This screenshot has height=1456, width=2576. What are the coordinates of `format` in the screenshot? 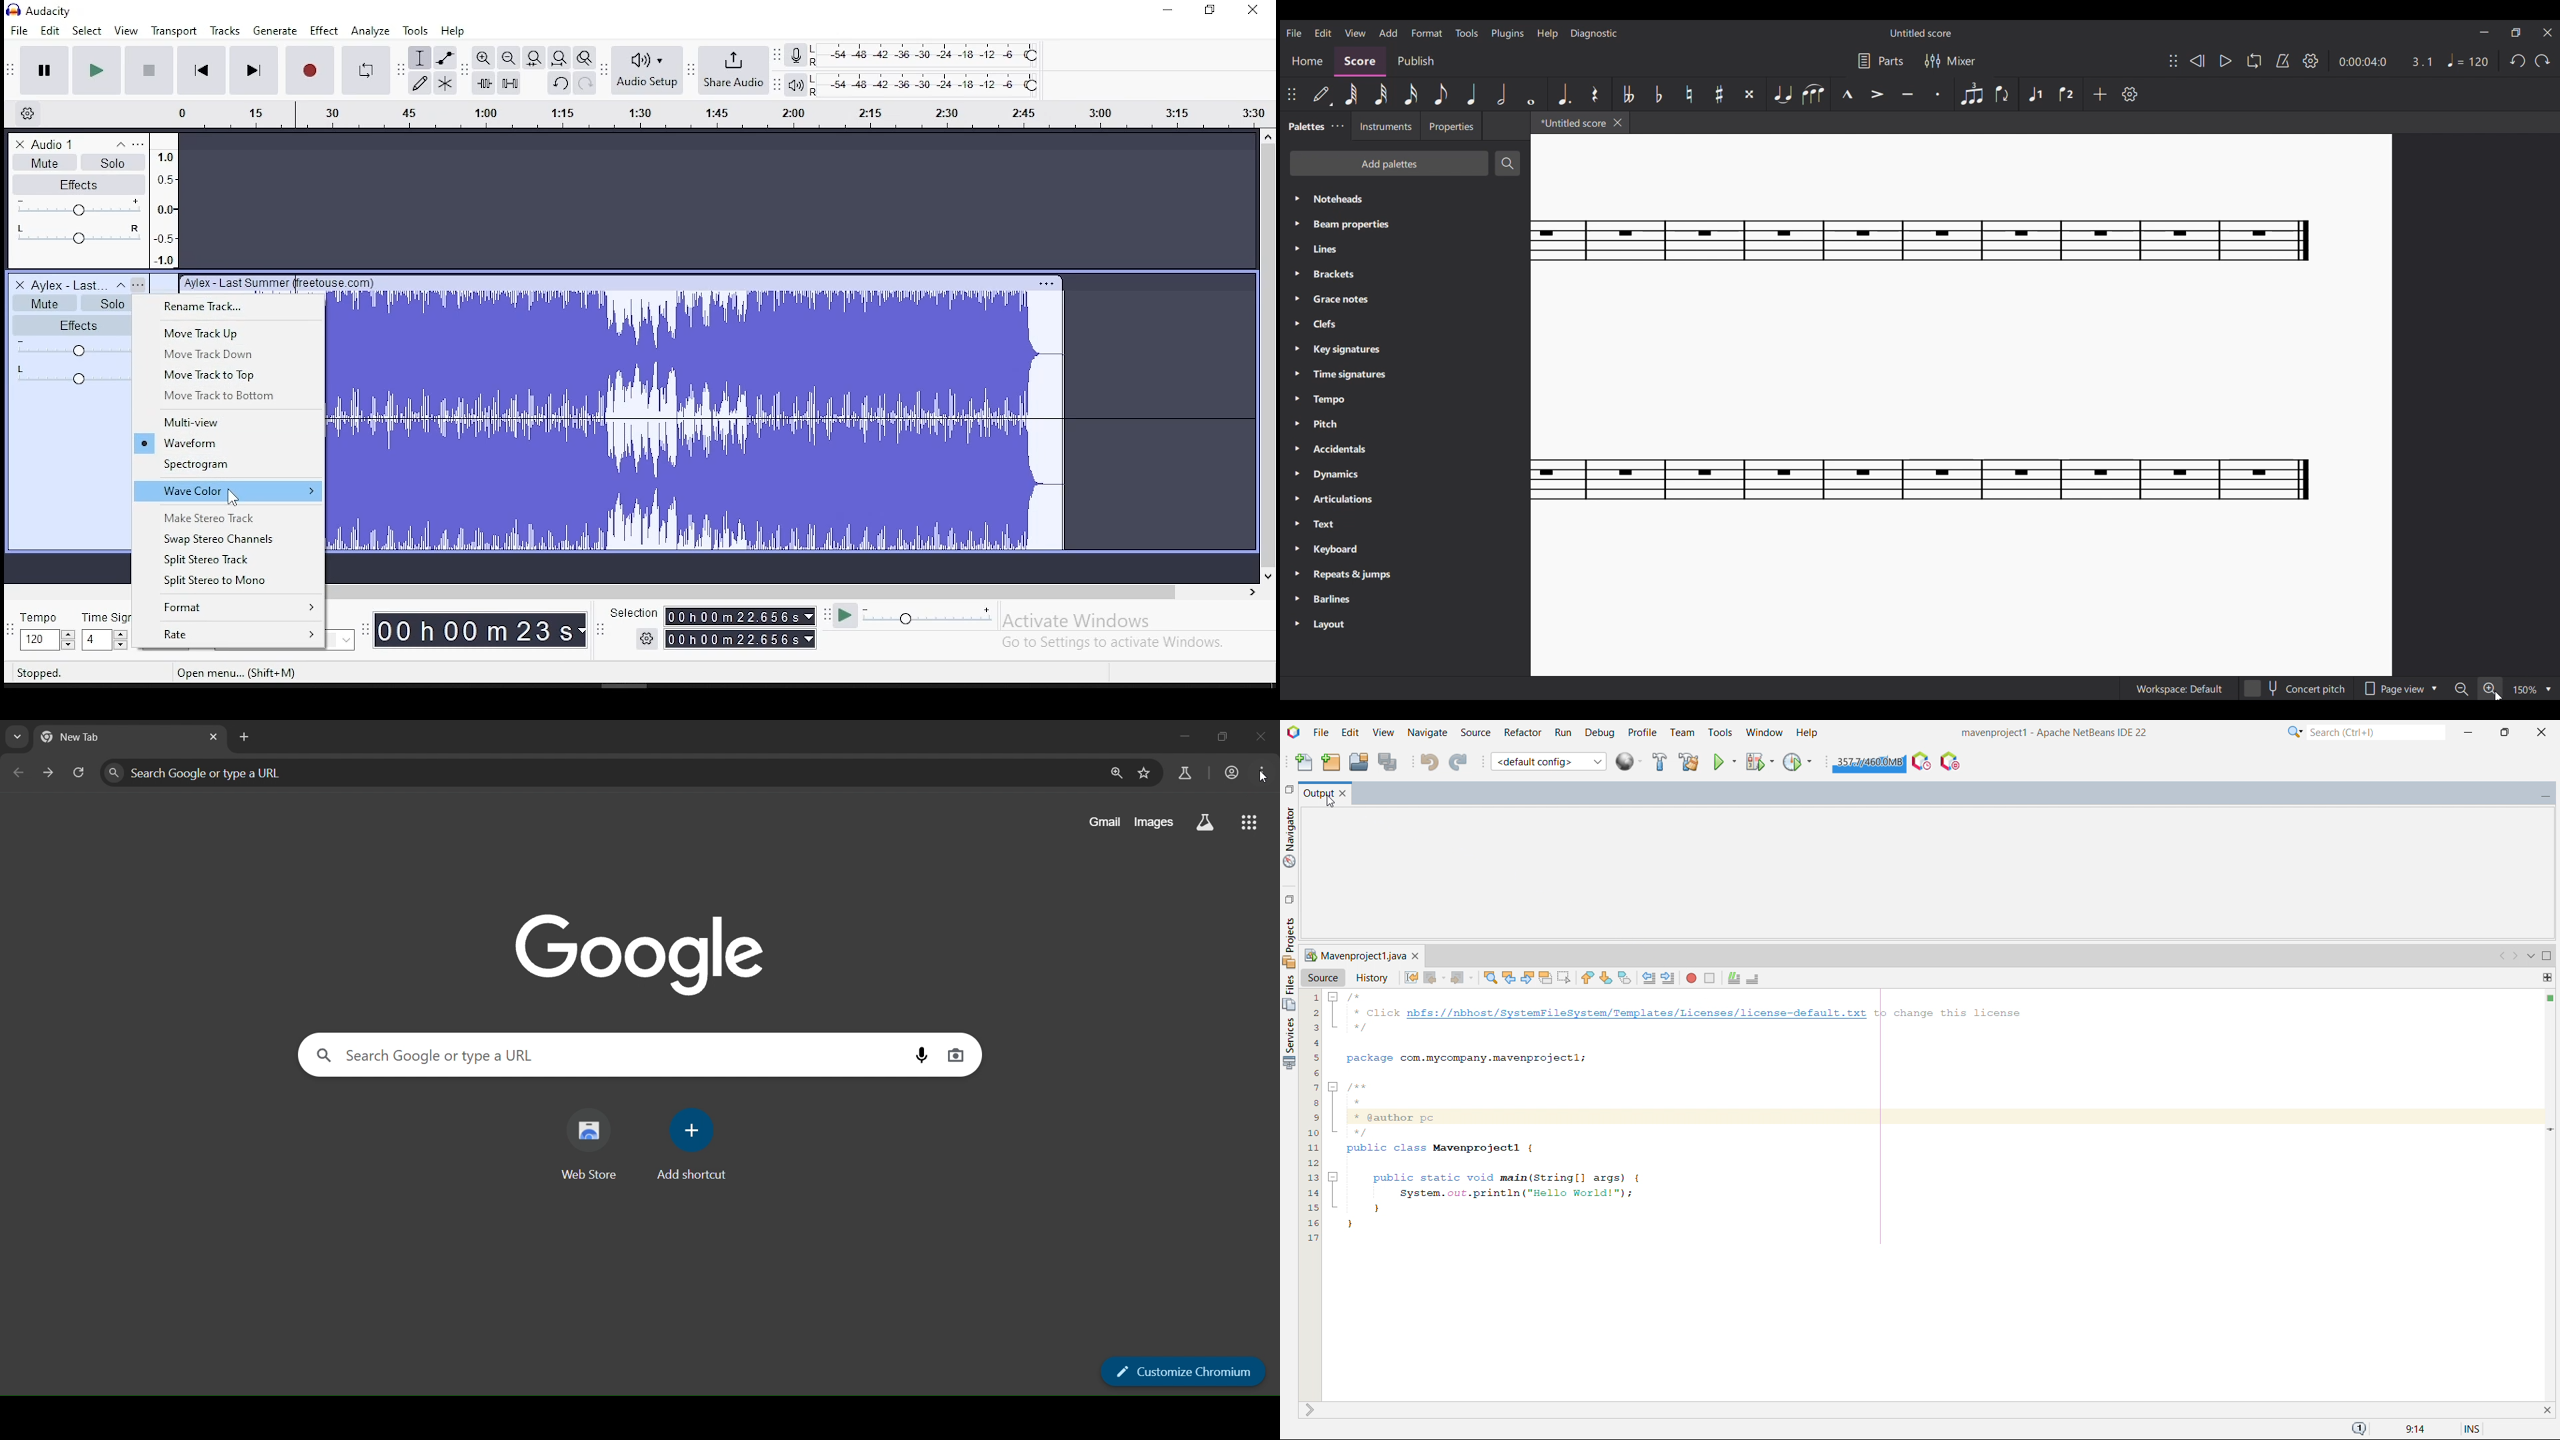 It's located at (228, 609).